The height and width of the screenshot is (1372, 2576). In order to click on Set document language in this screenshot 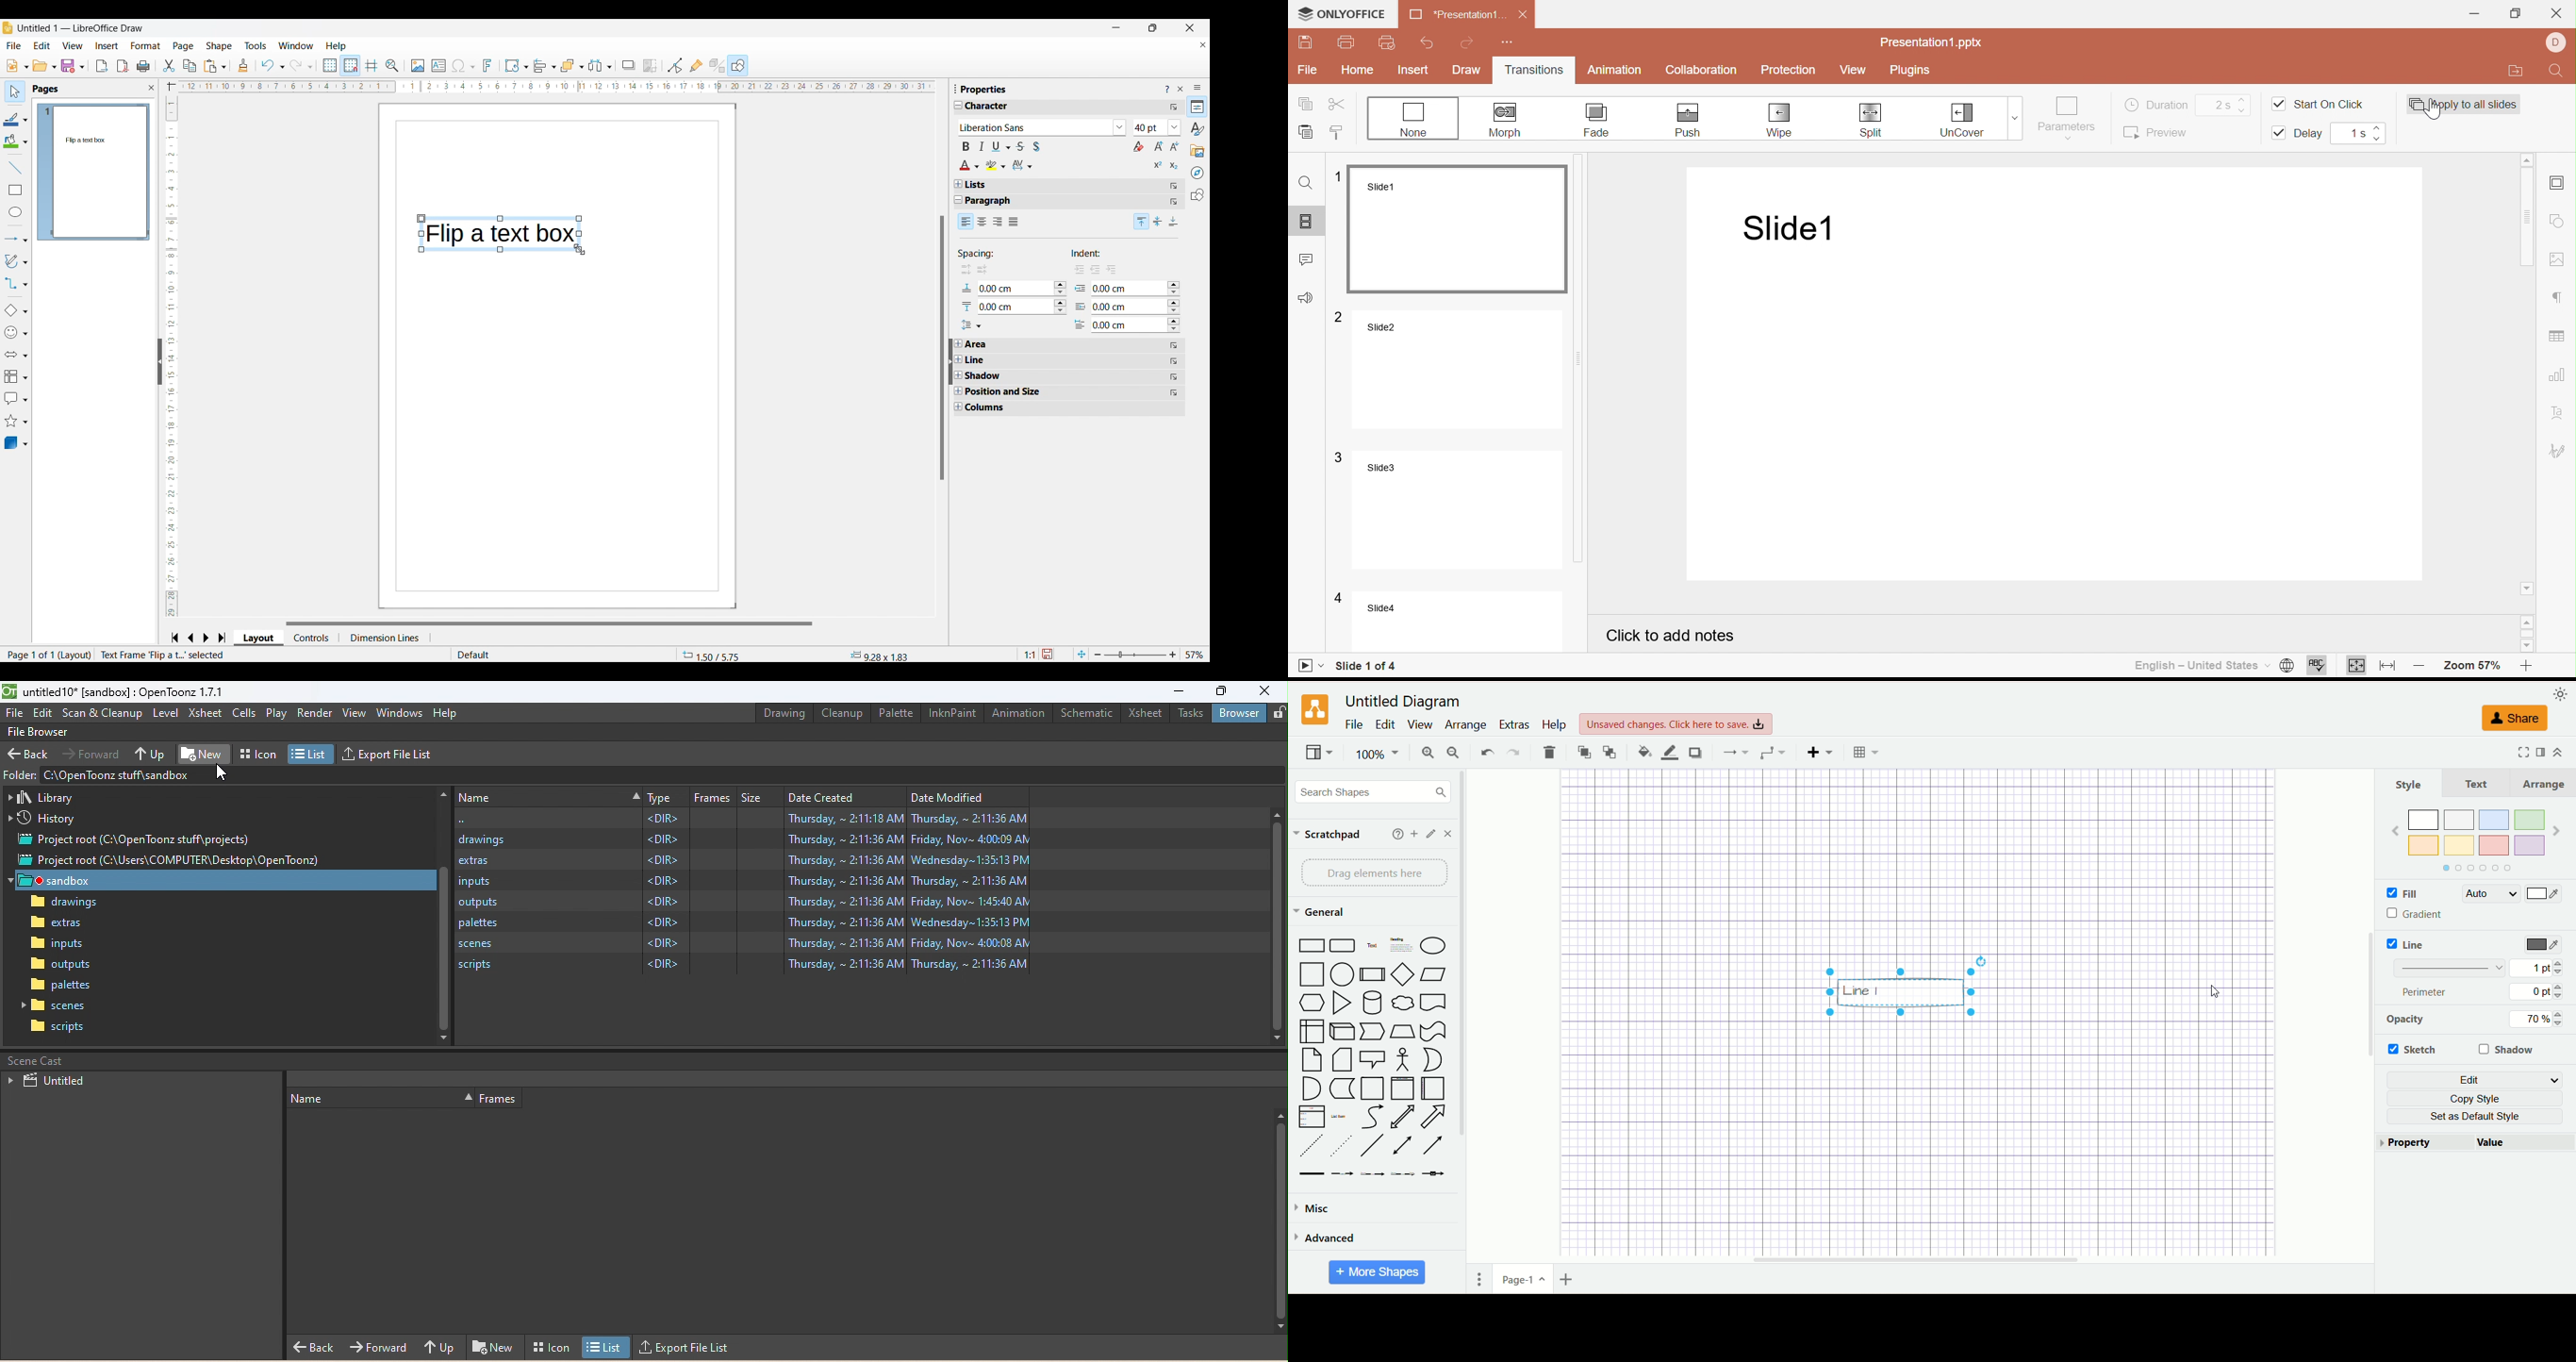, I will do `click(2289, 668)`.